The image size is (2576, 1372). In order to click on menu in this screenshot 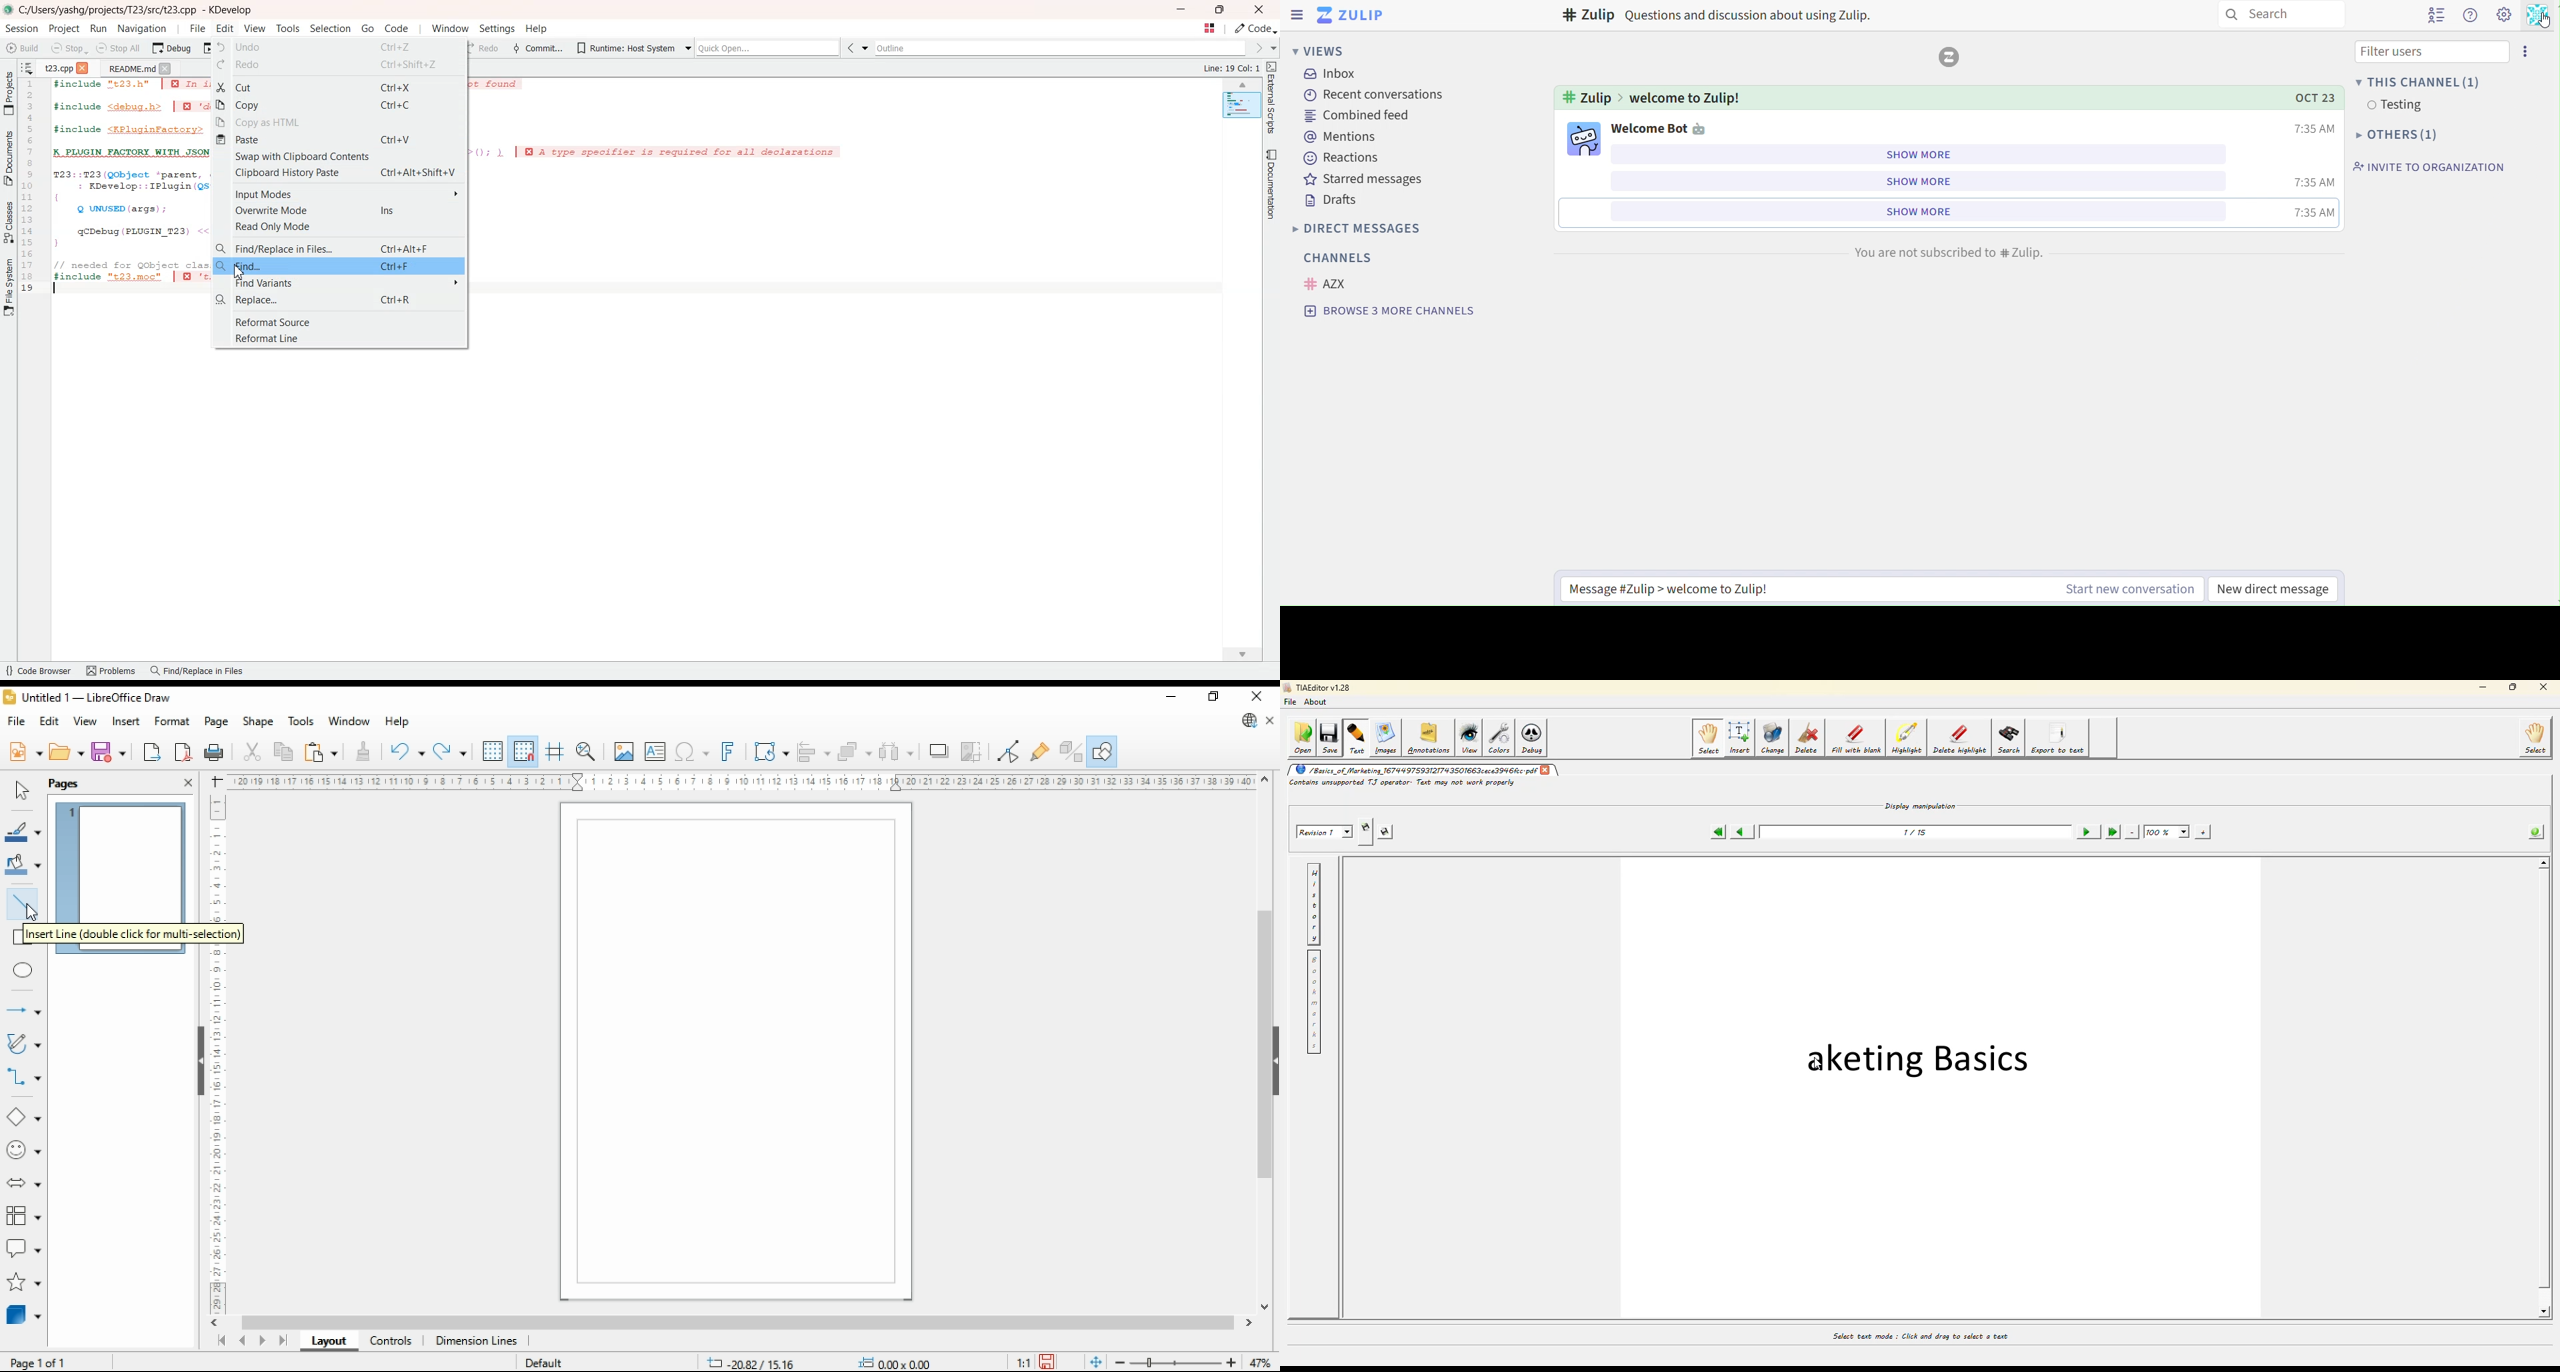, I will do `click(2528, 50)`.